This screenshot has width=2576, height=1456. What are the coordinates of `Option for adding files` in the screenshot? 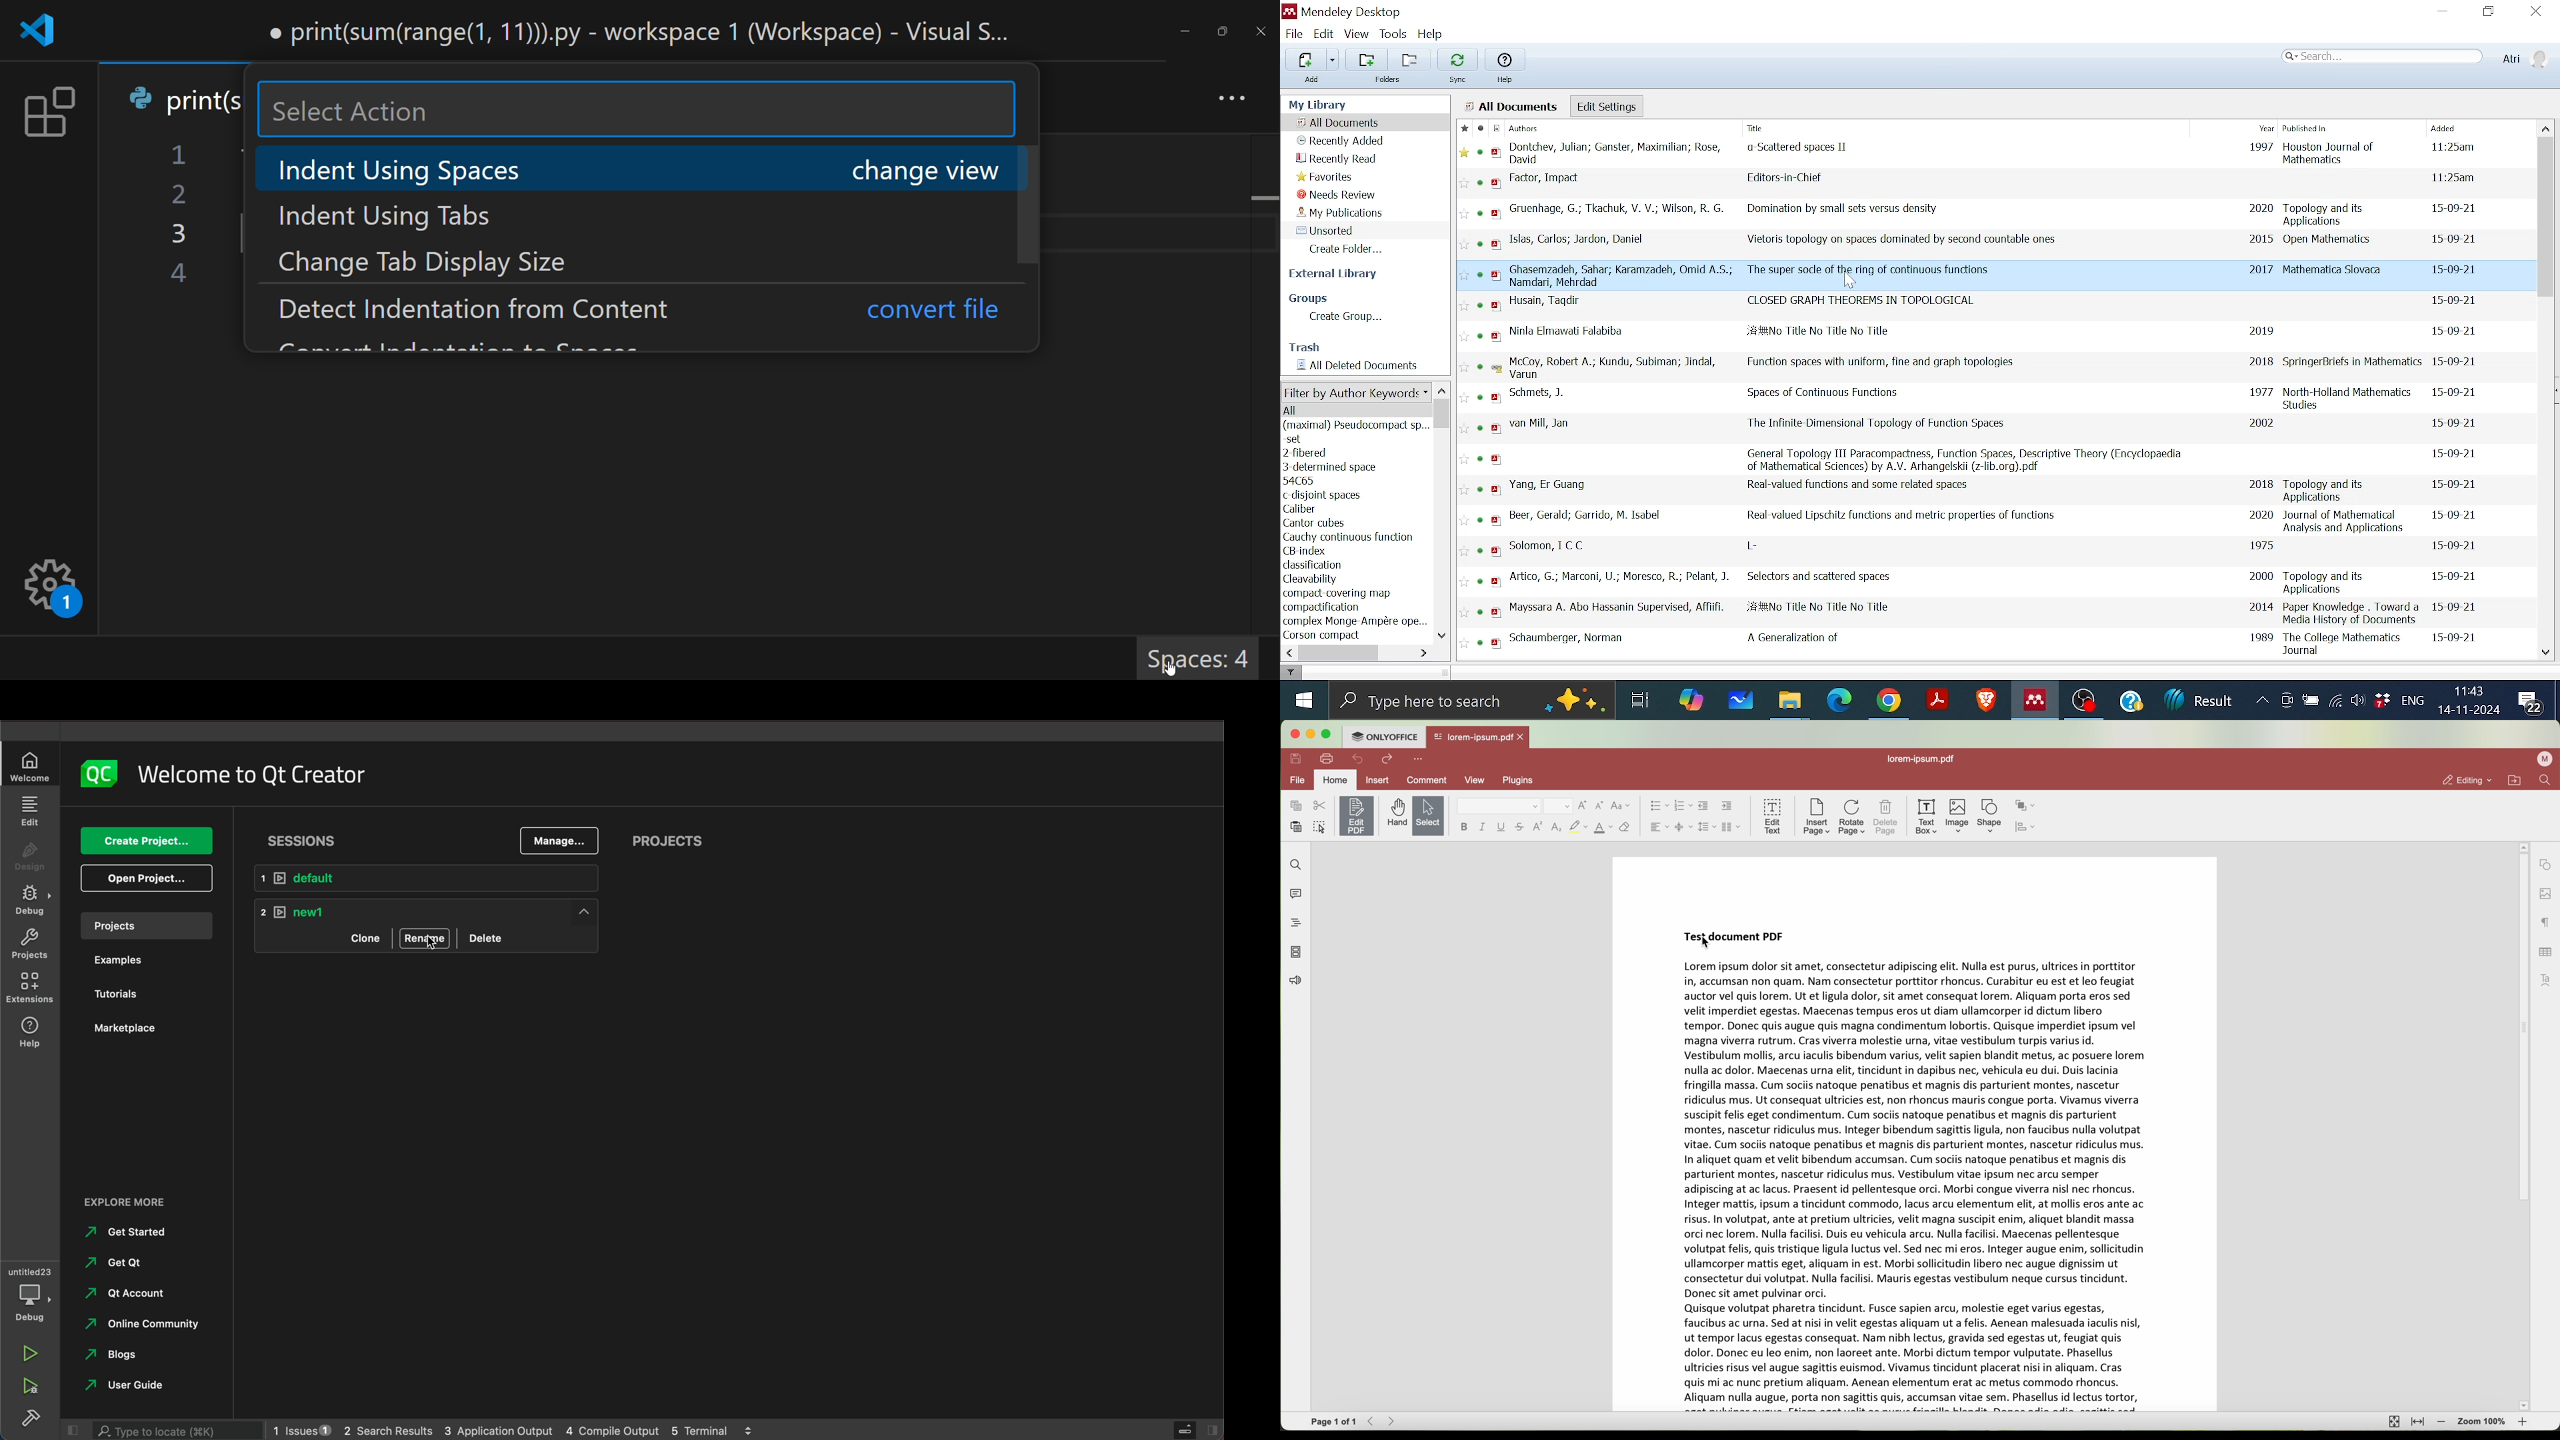 It's located at (1331, 59).